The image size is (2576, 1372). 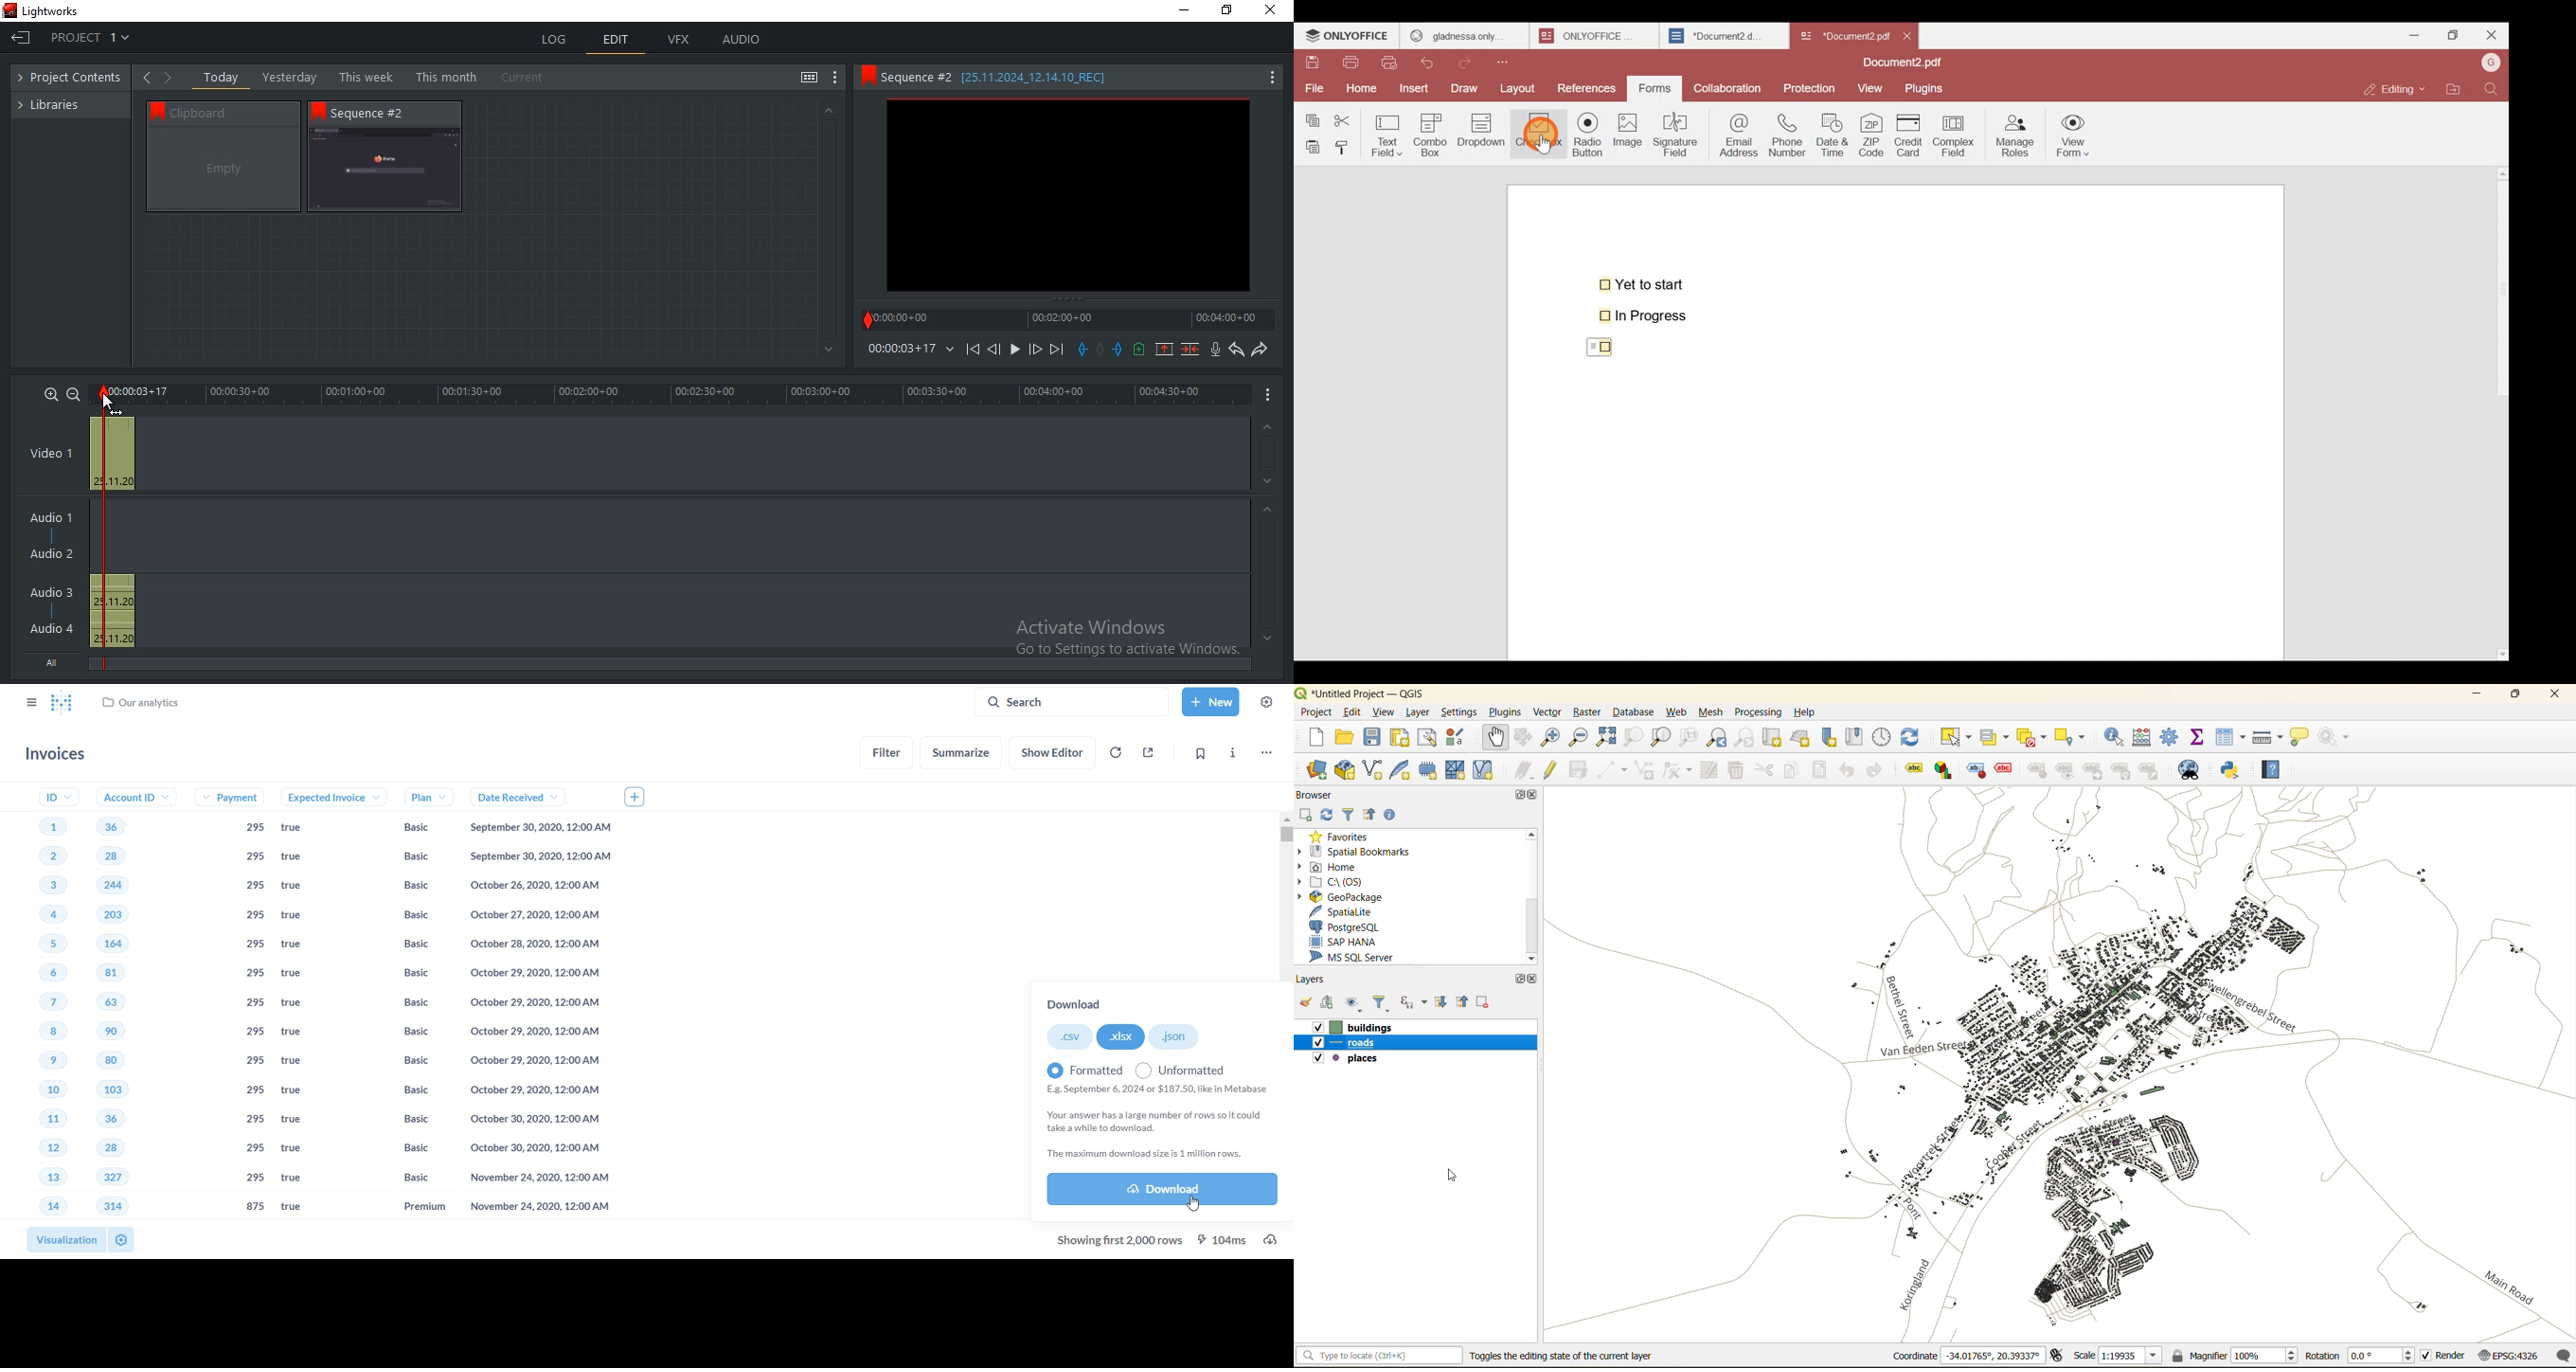 What do you see at coordinates (1381, 712) in the screenshot?
I see `view` at bounding box center [1381, 712].